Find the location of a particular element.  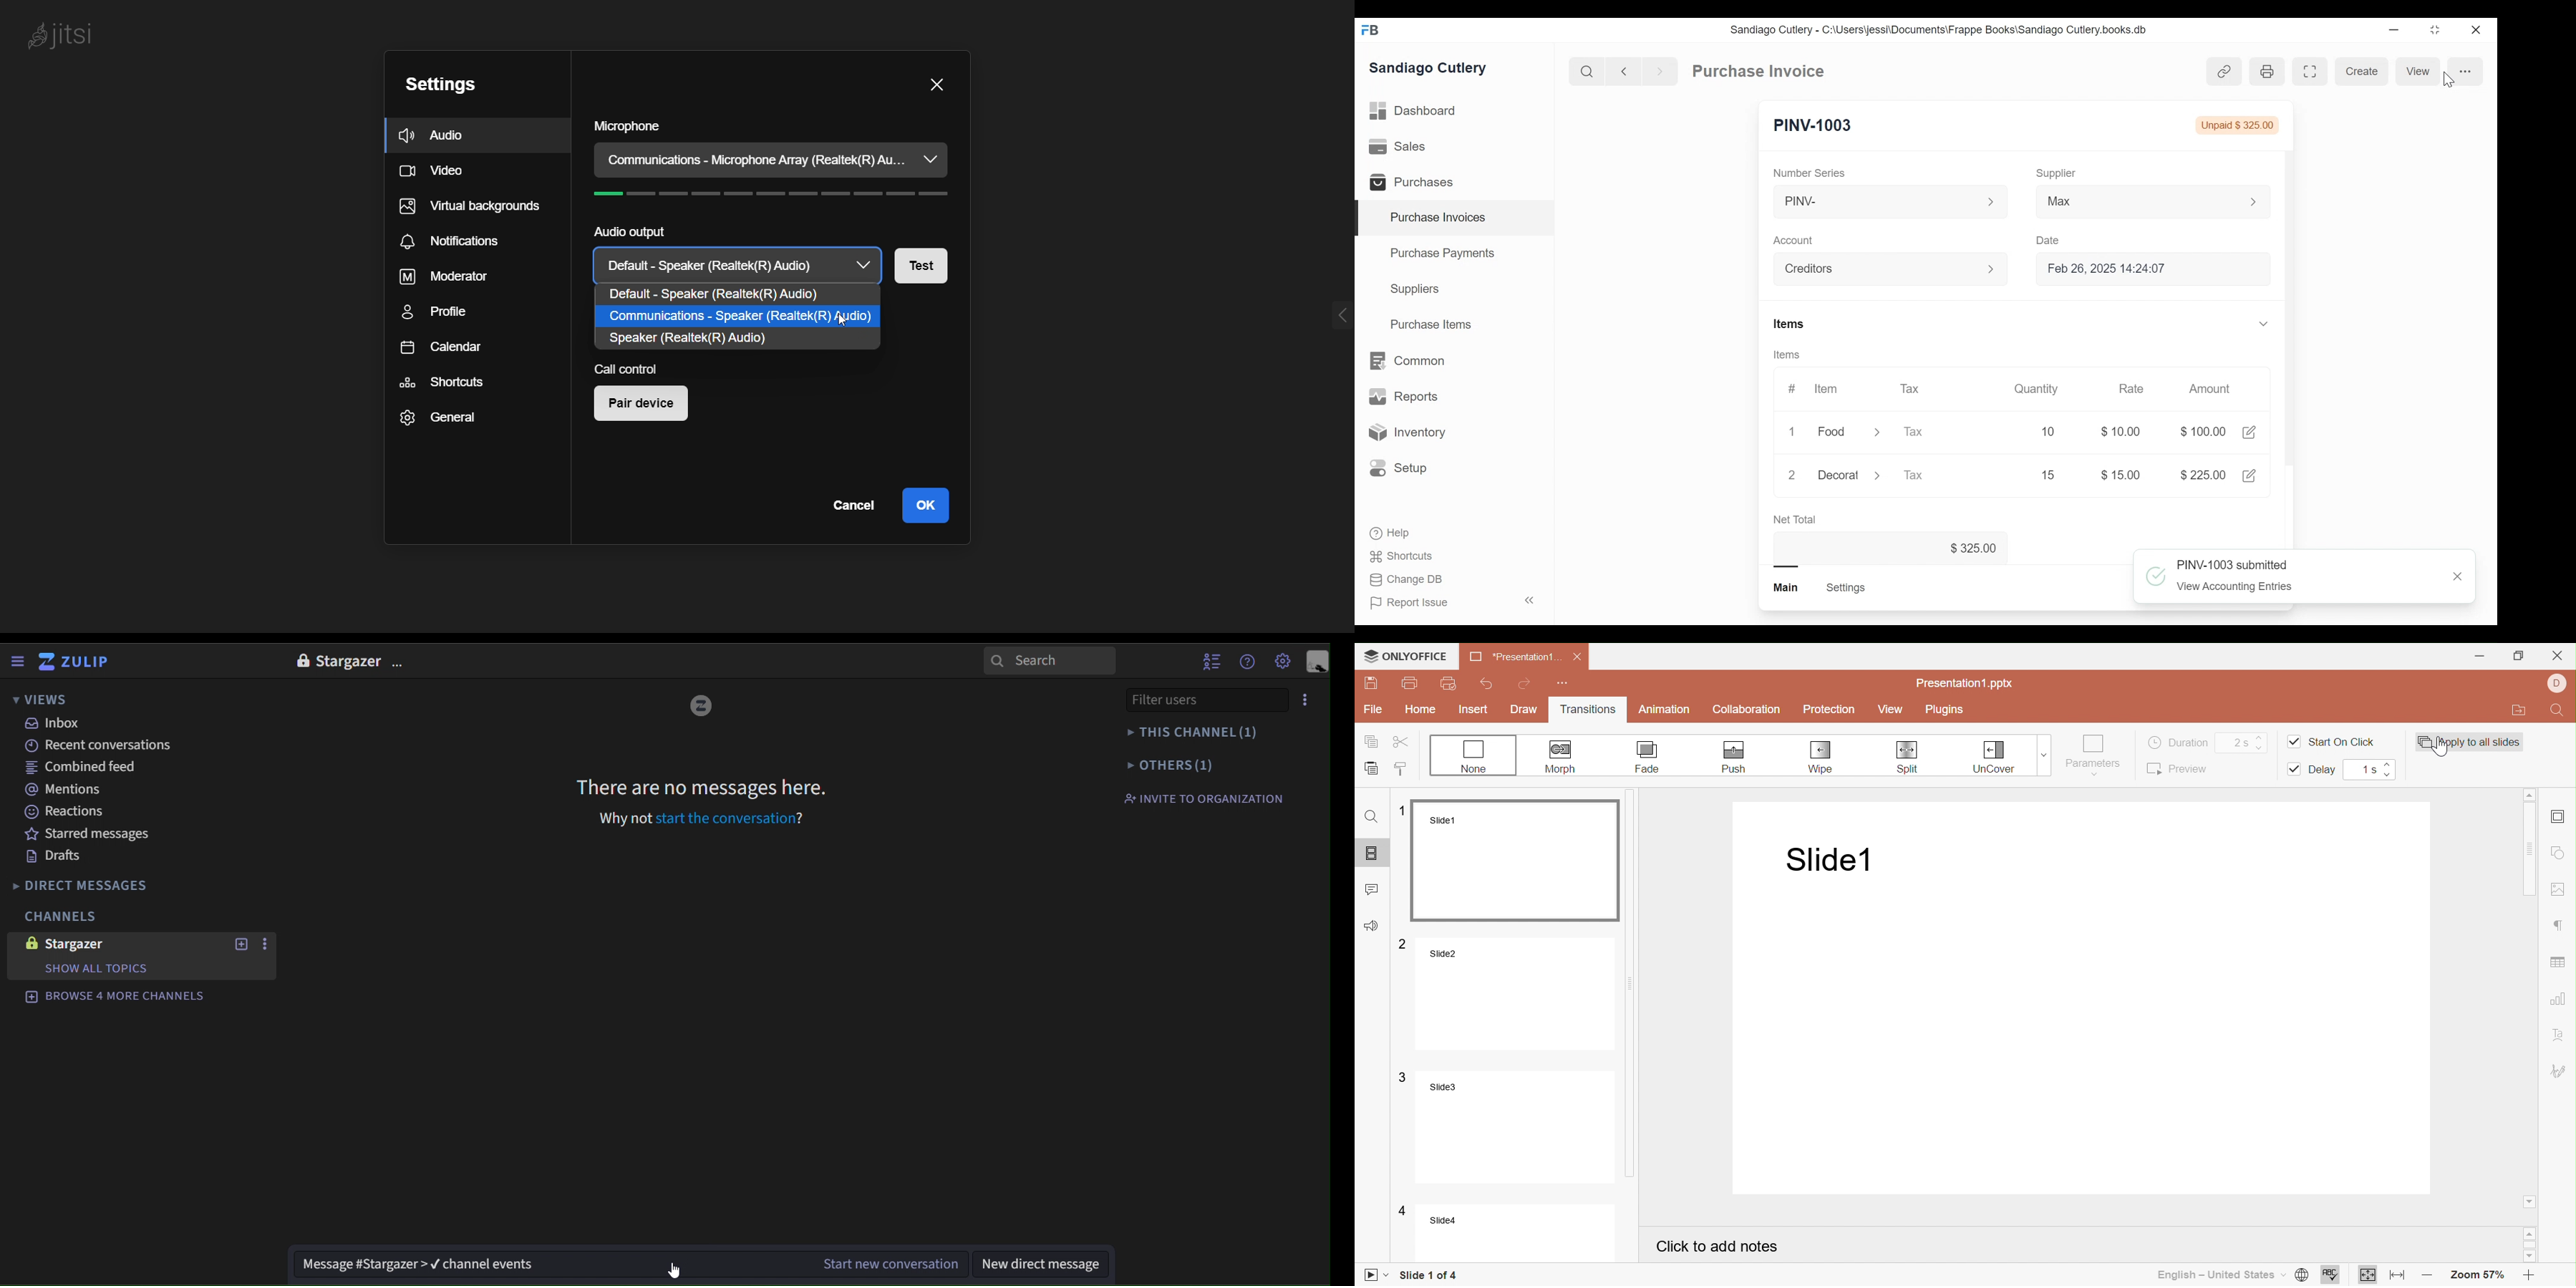

Reports is located at coordinates (1403, 399).